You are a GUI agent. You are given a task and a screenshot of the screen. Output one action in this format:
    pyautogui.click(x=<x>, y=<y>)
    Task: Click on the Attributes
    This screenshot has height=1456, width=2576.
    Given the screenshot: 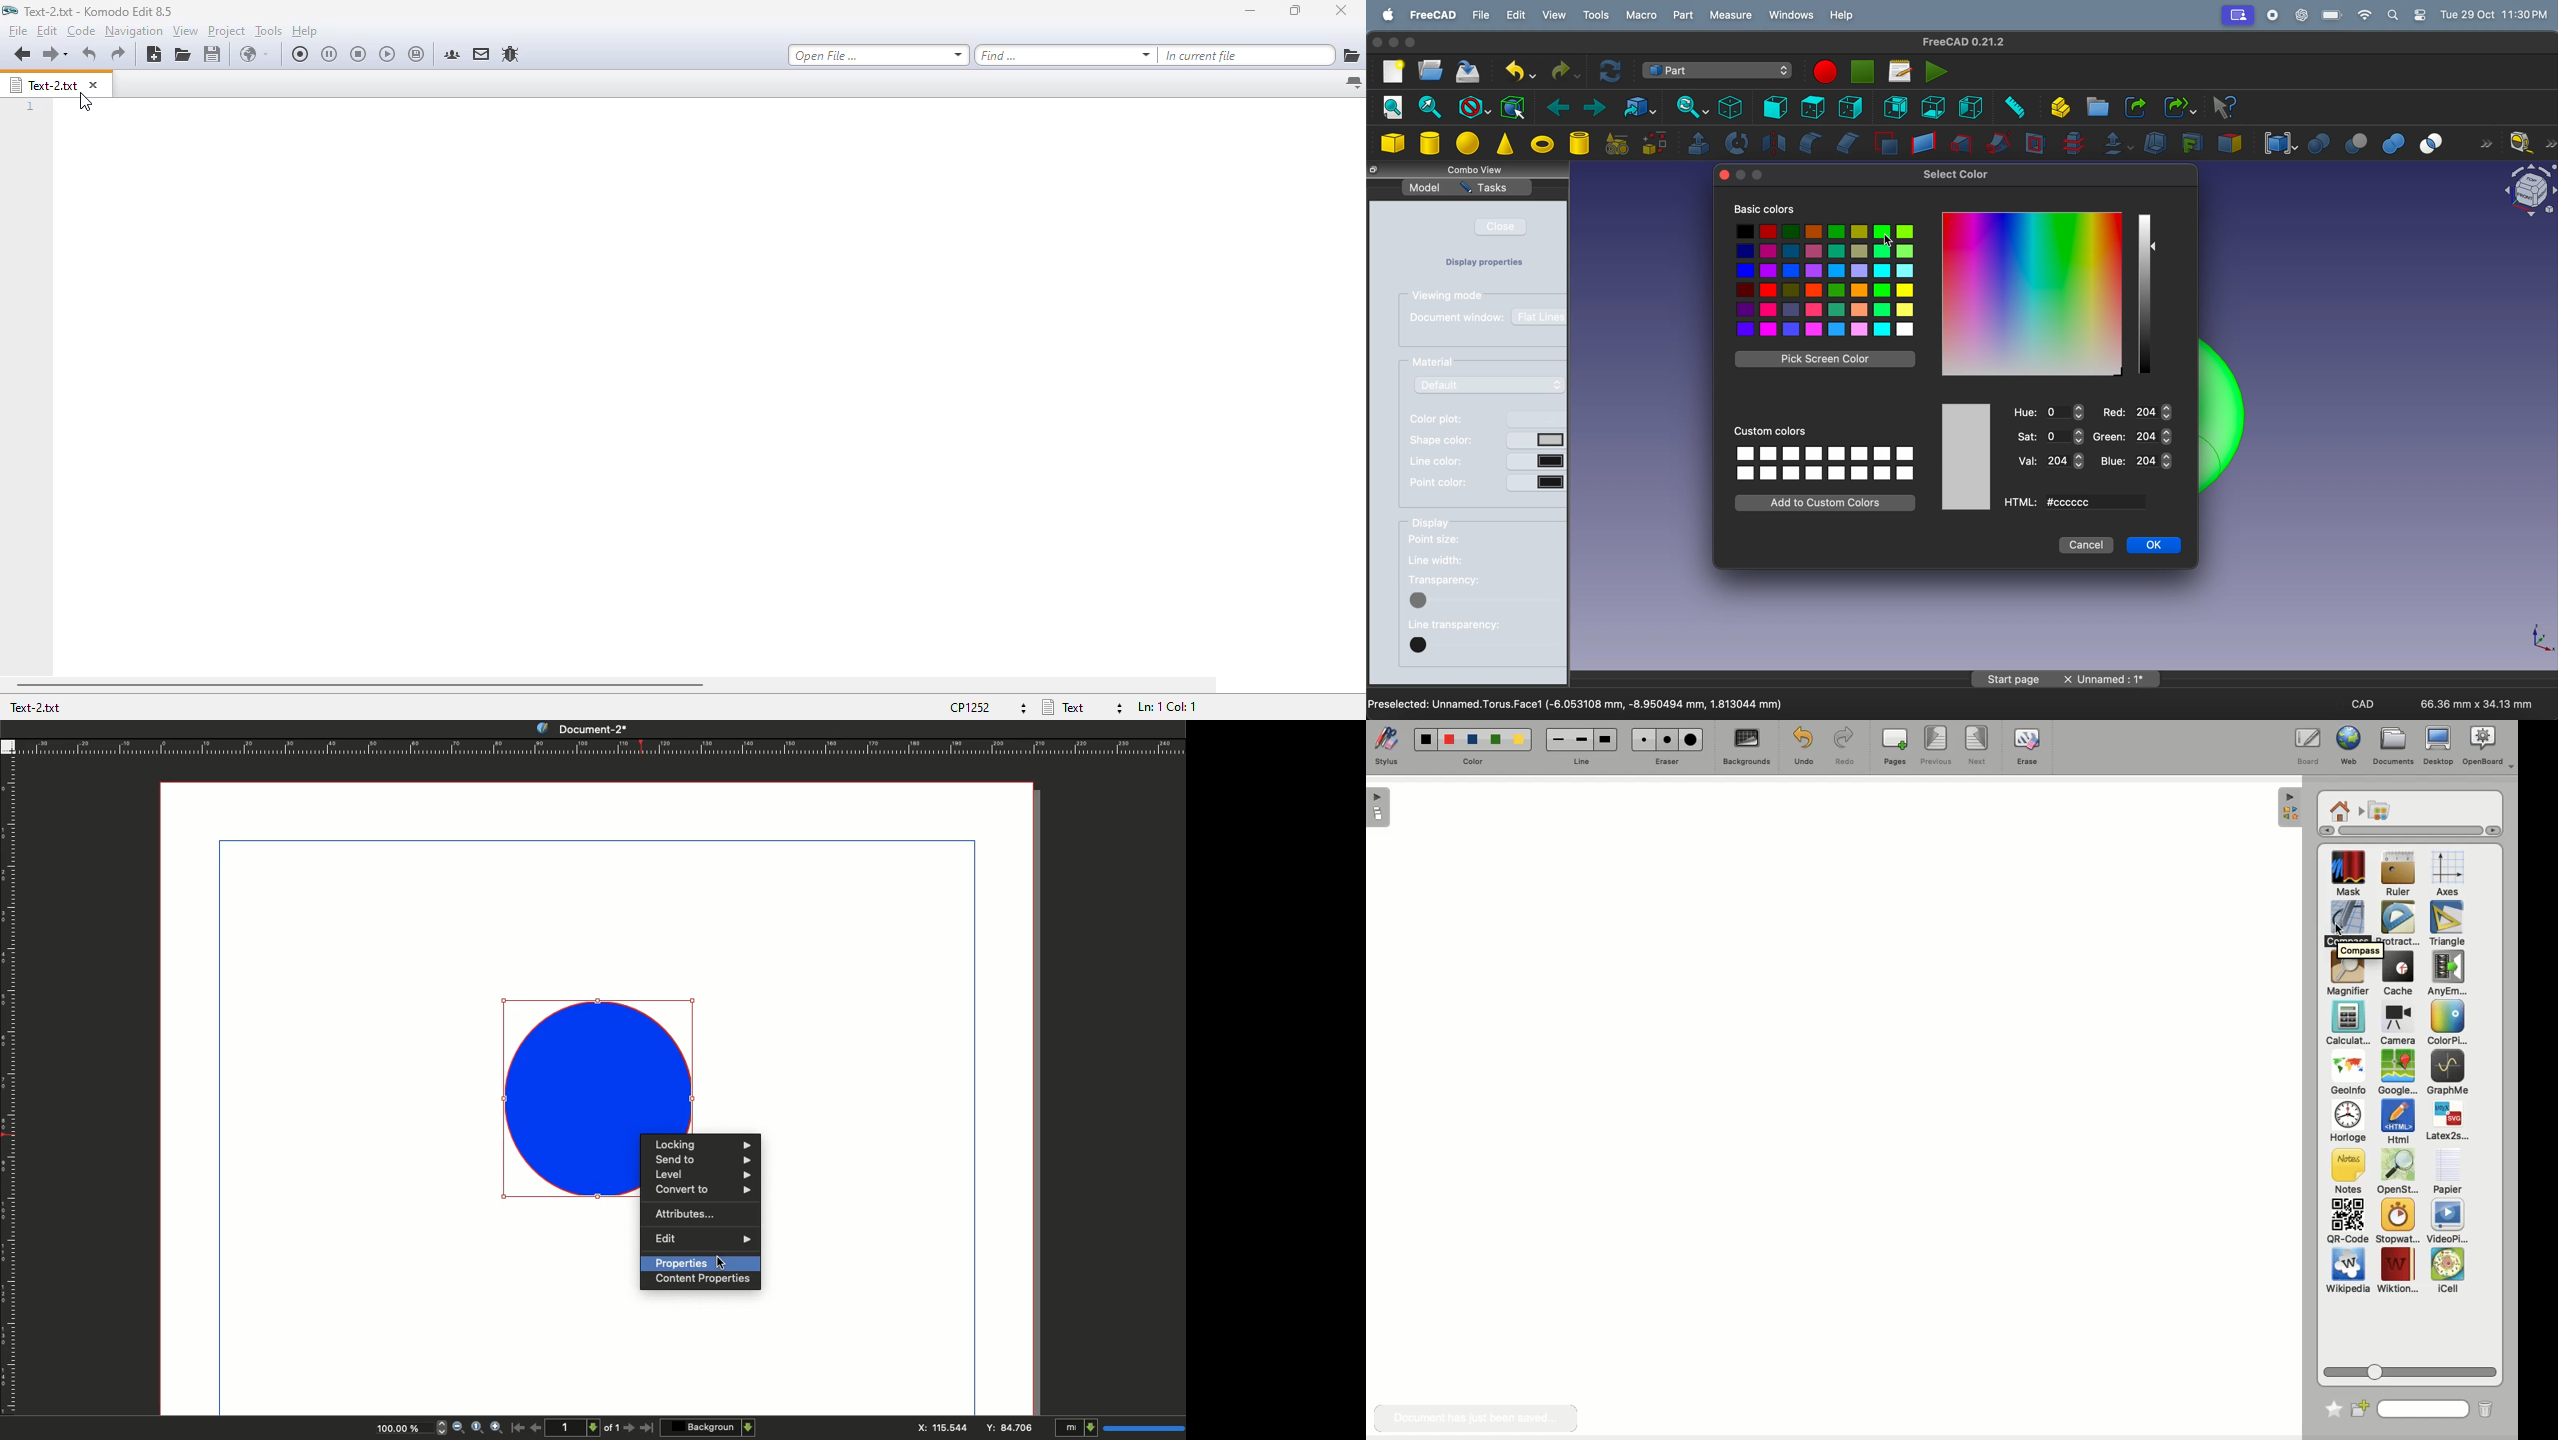 What is the action you would take?
    pyautogui.click(x=682, y=1213)
    